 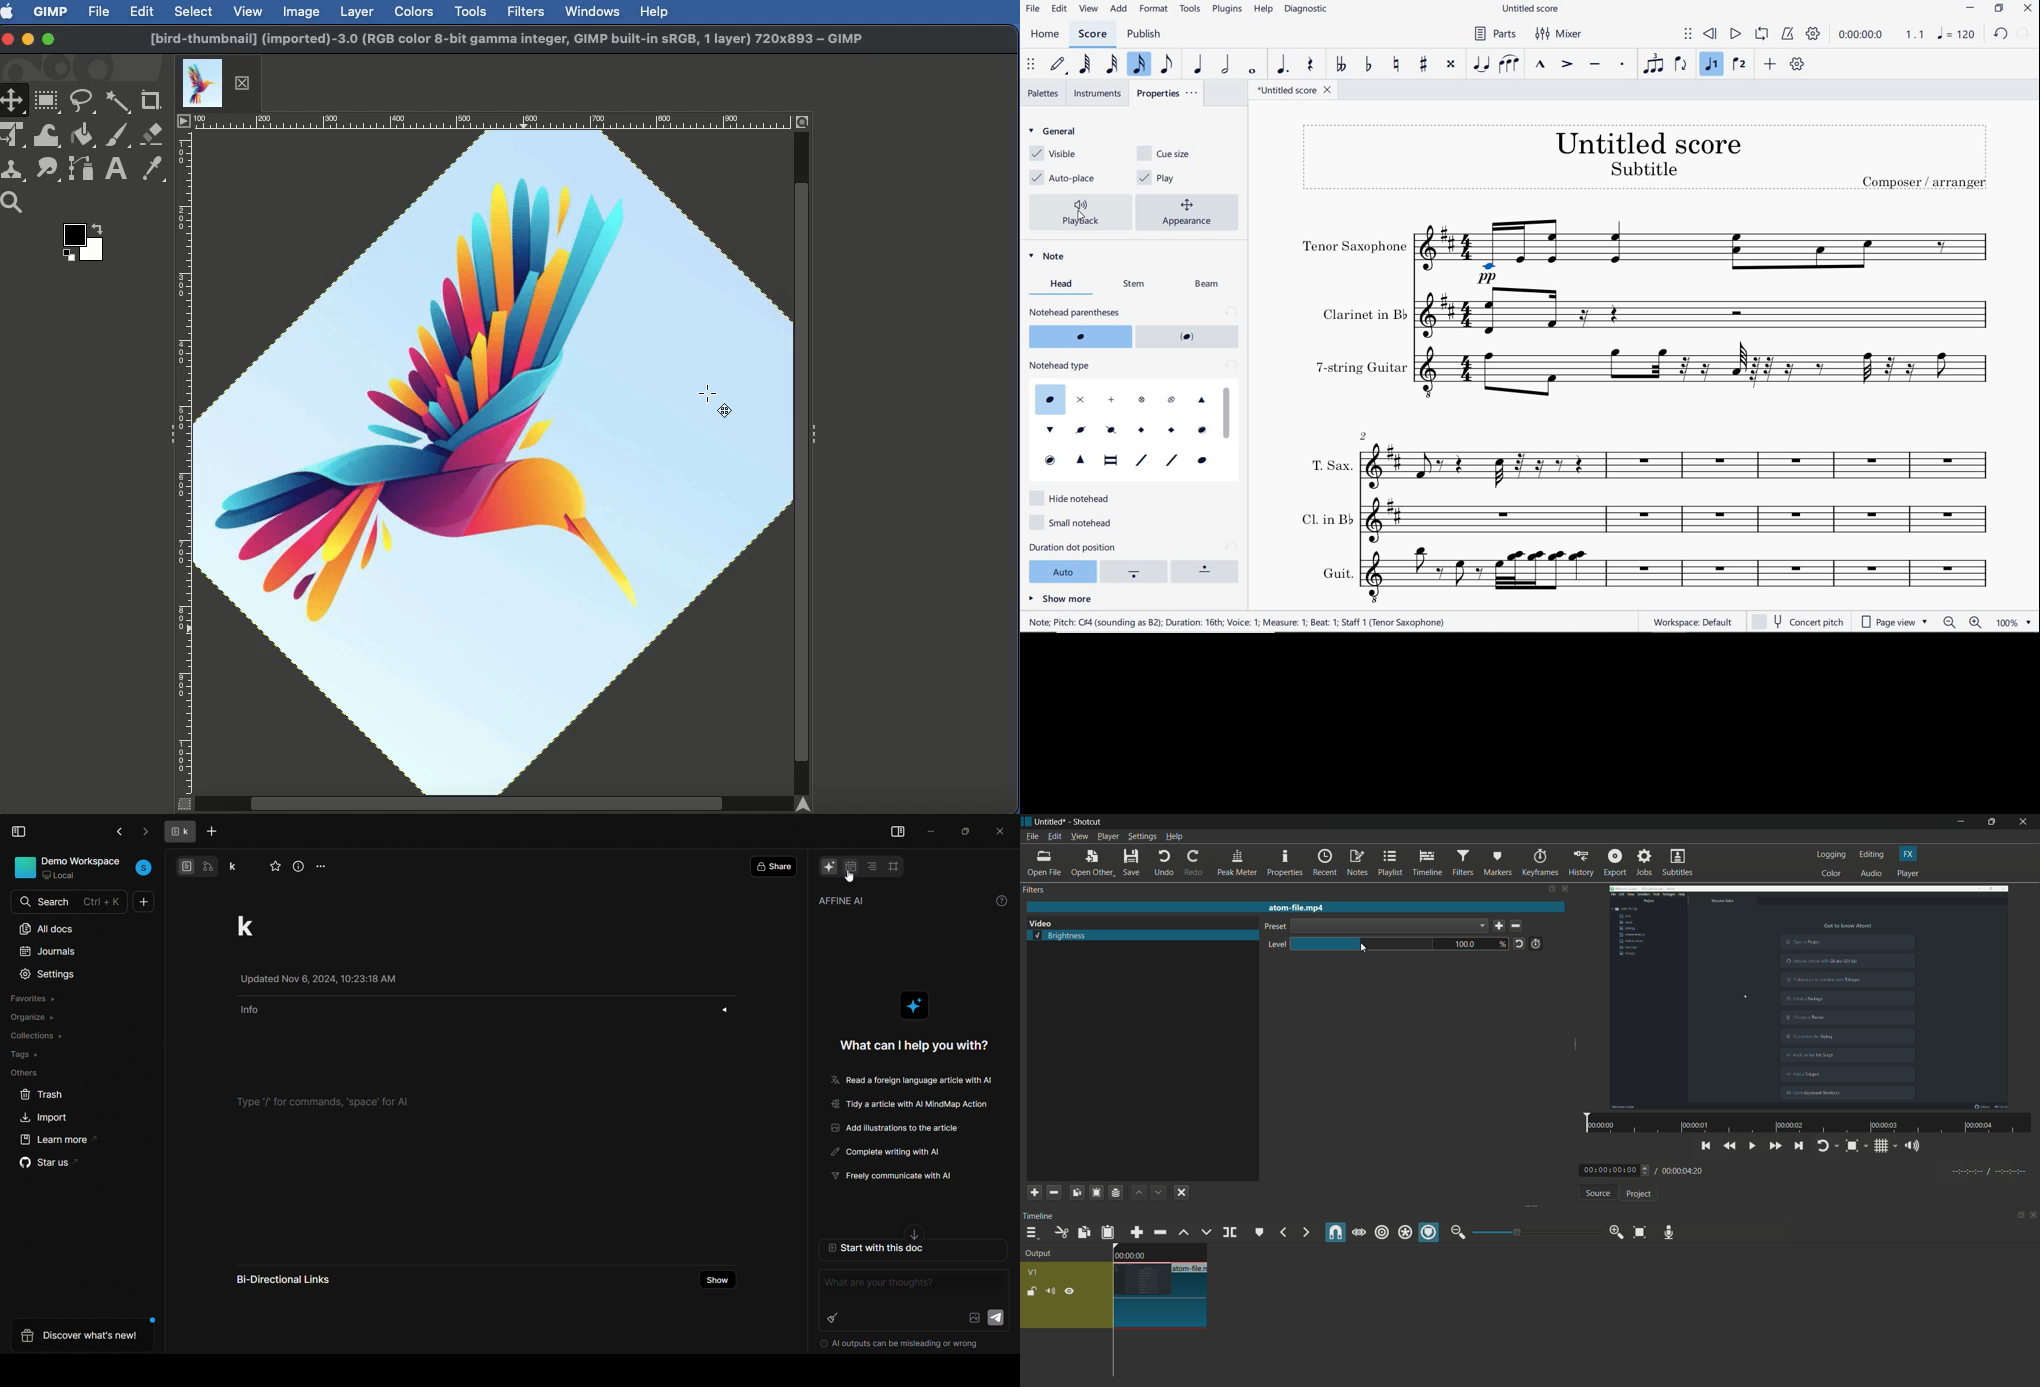 What do you see at coordinates (1163, 863) in the screenshot?
I see `undo` at bounding box center [1163, 863].